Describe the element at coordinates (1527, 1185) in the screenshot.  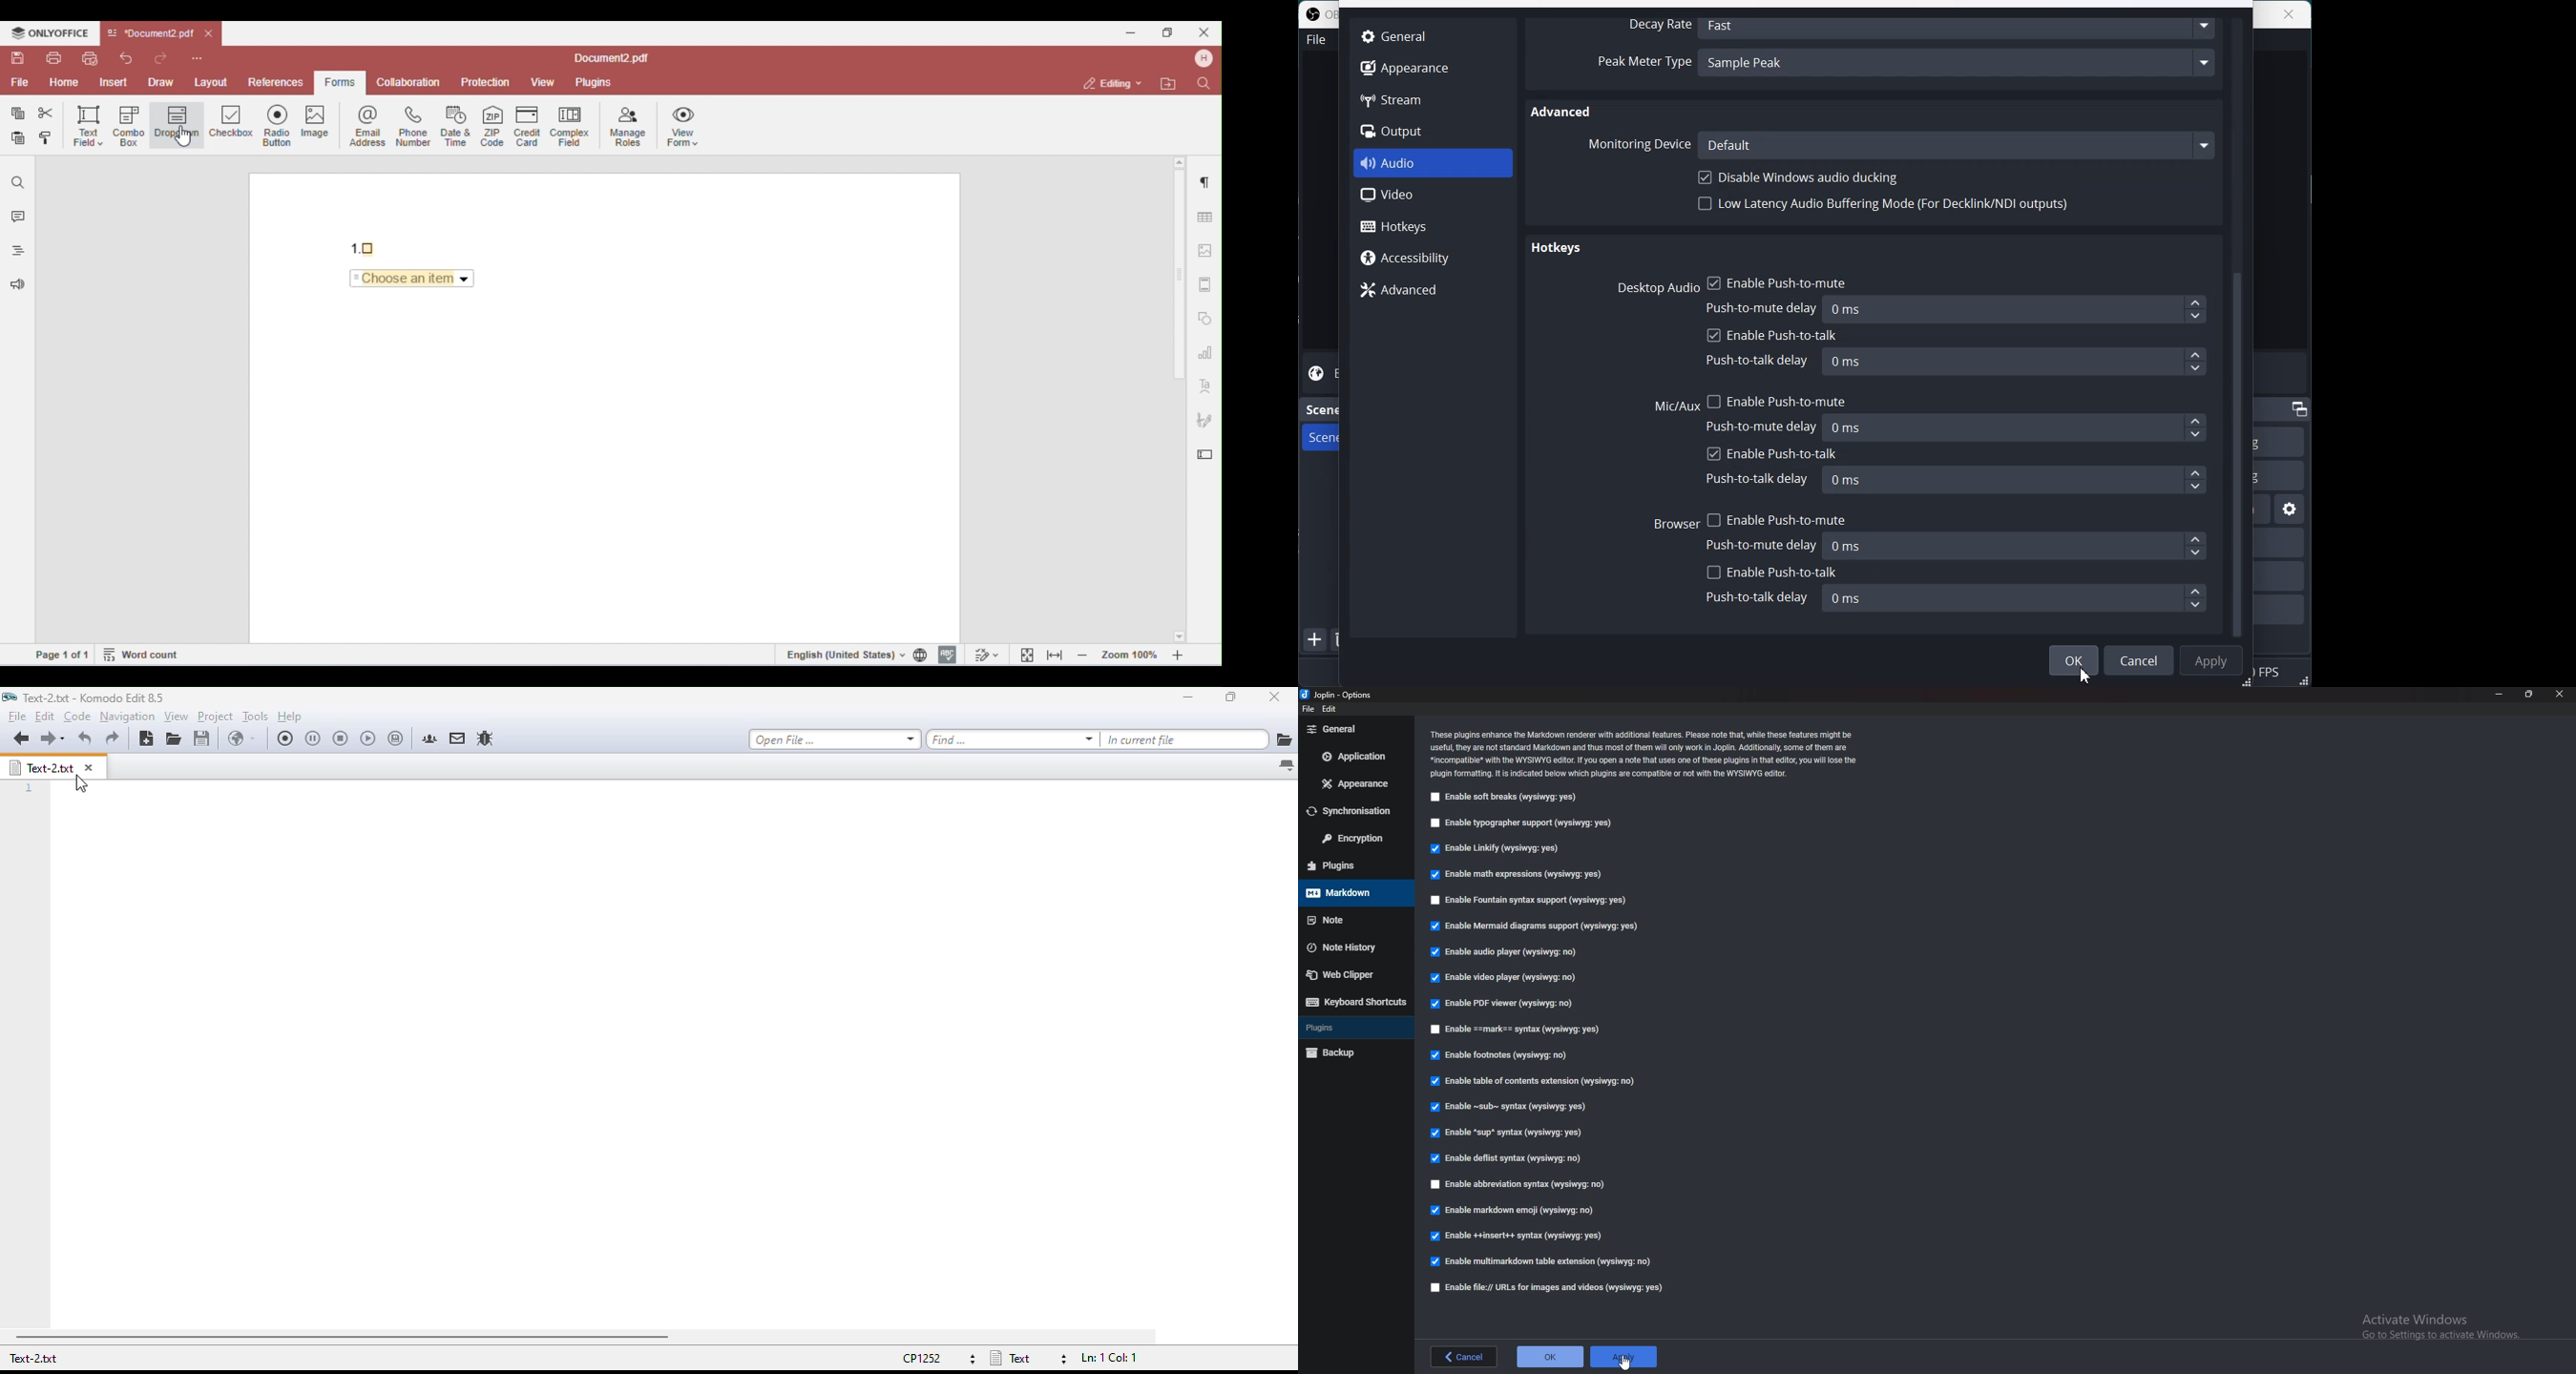
I see `Enable abbrevation Syntax` at that location.